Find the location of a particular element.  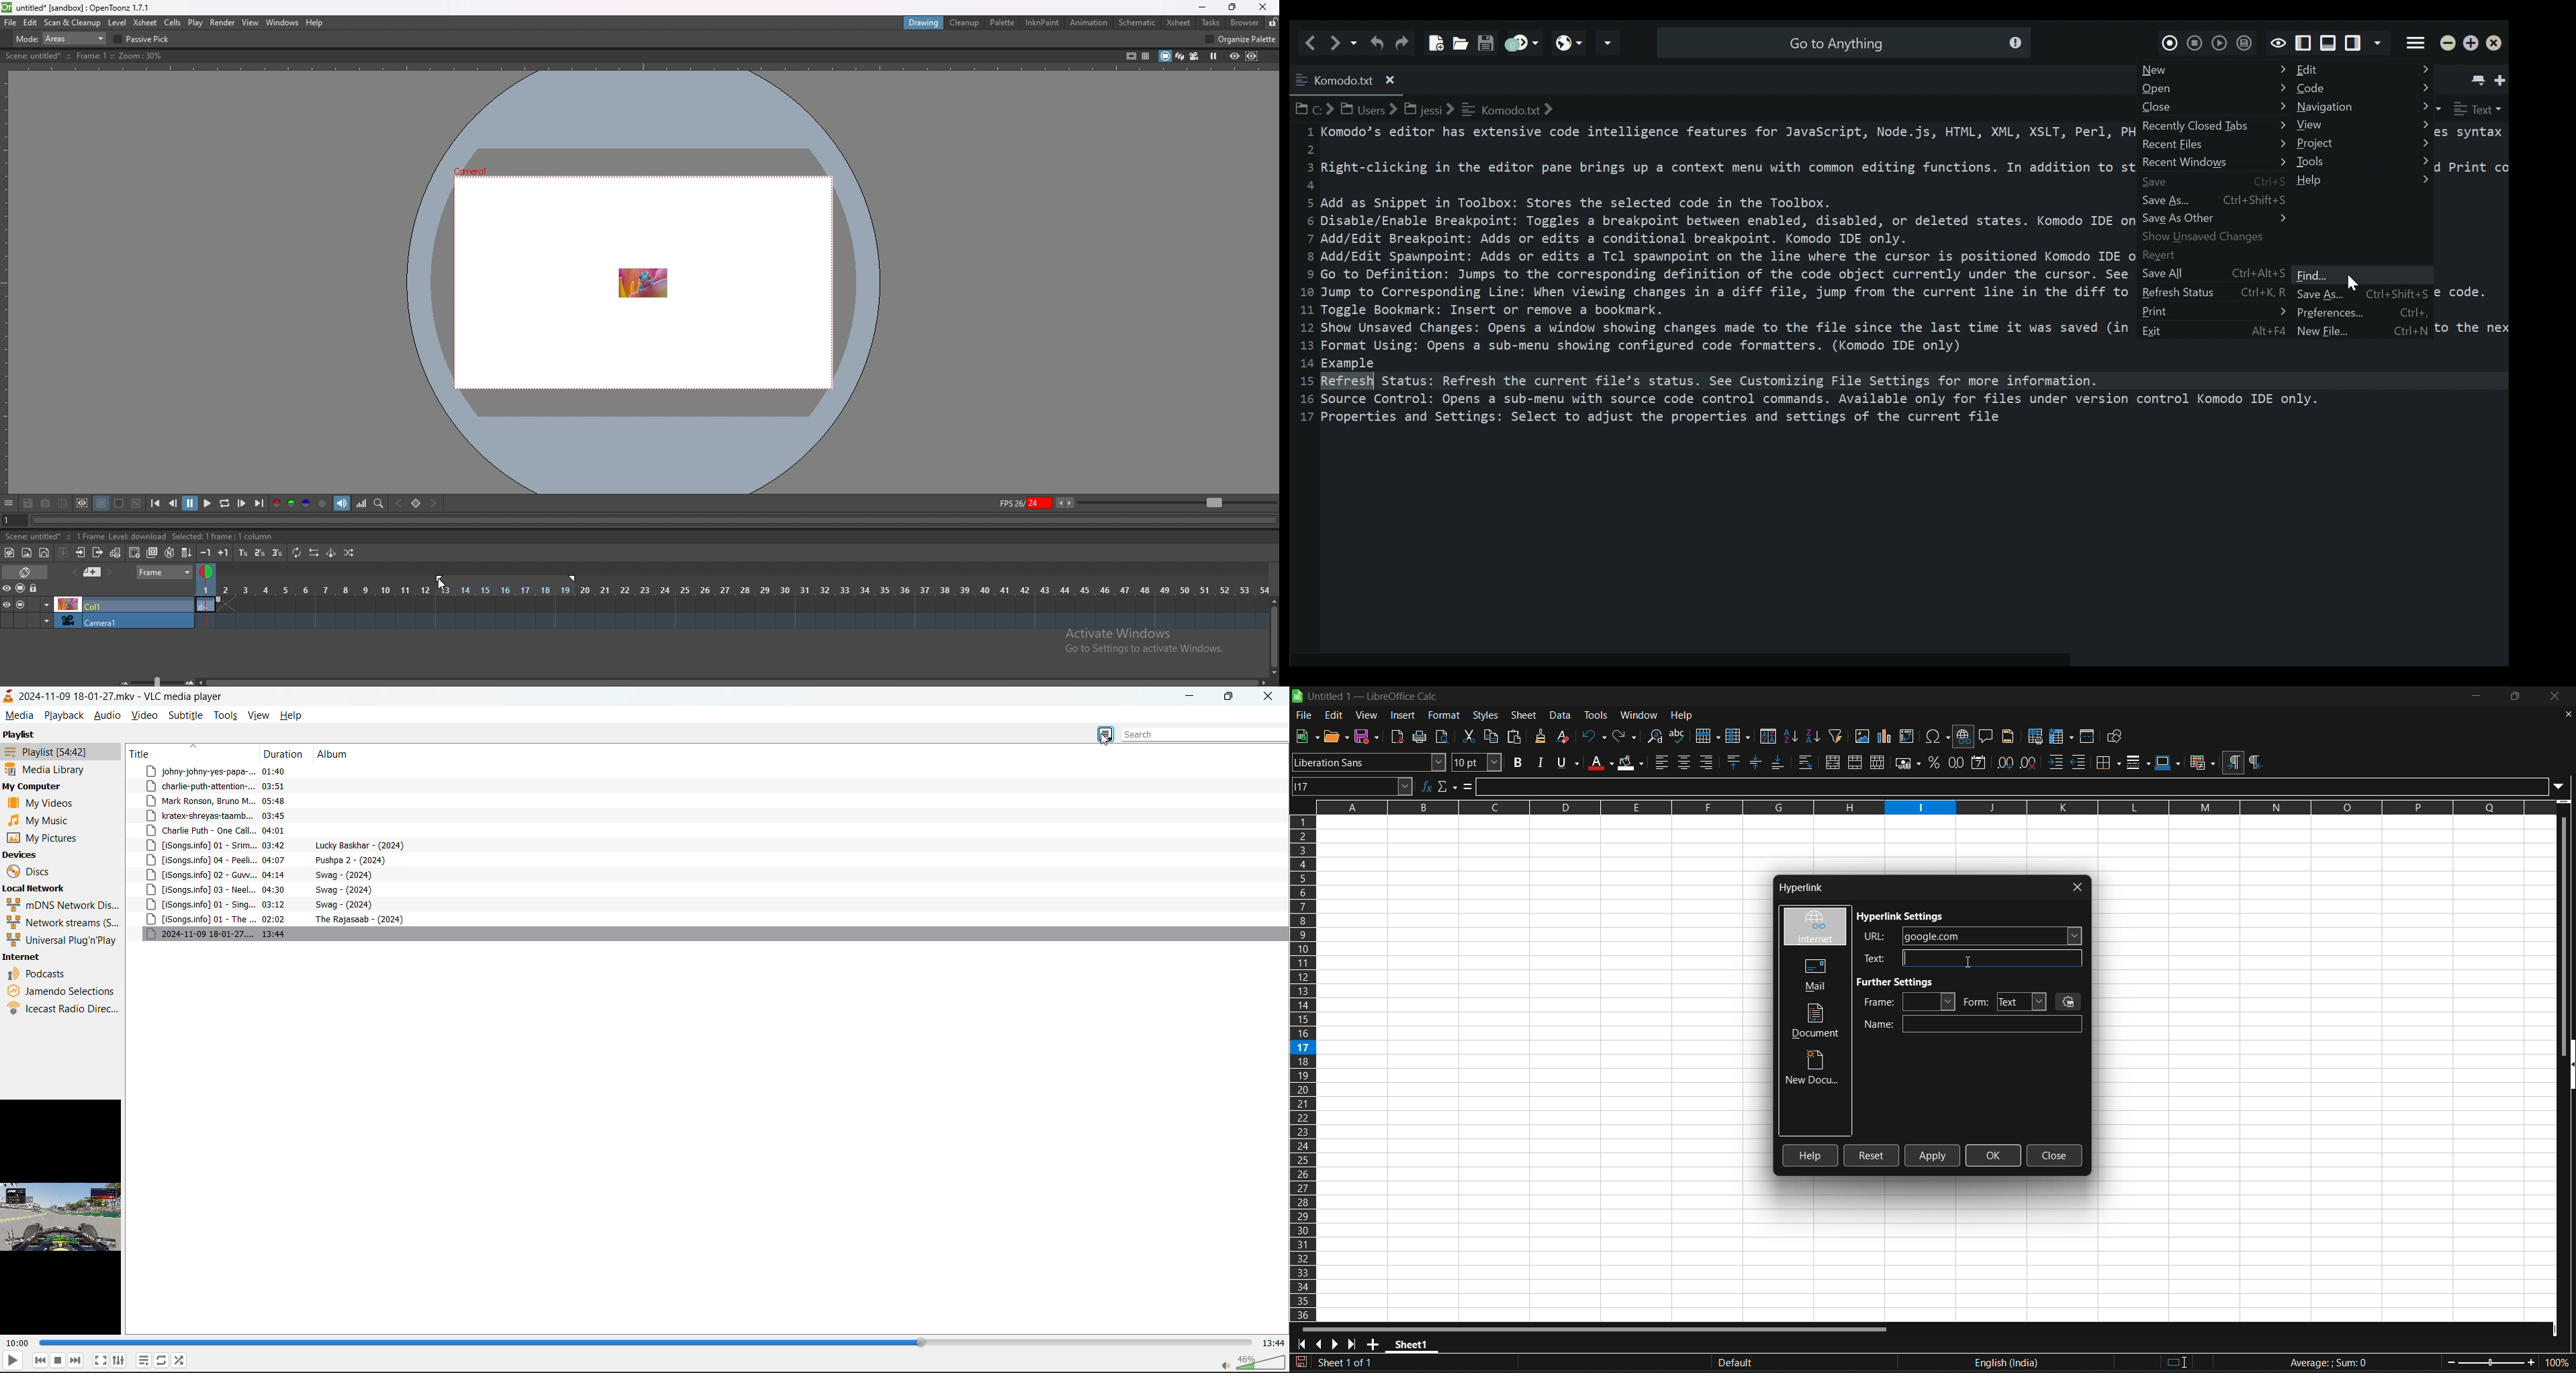

default is located at coordinates (1839, 1363).